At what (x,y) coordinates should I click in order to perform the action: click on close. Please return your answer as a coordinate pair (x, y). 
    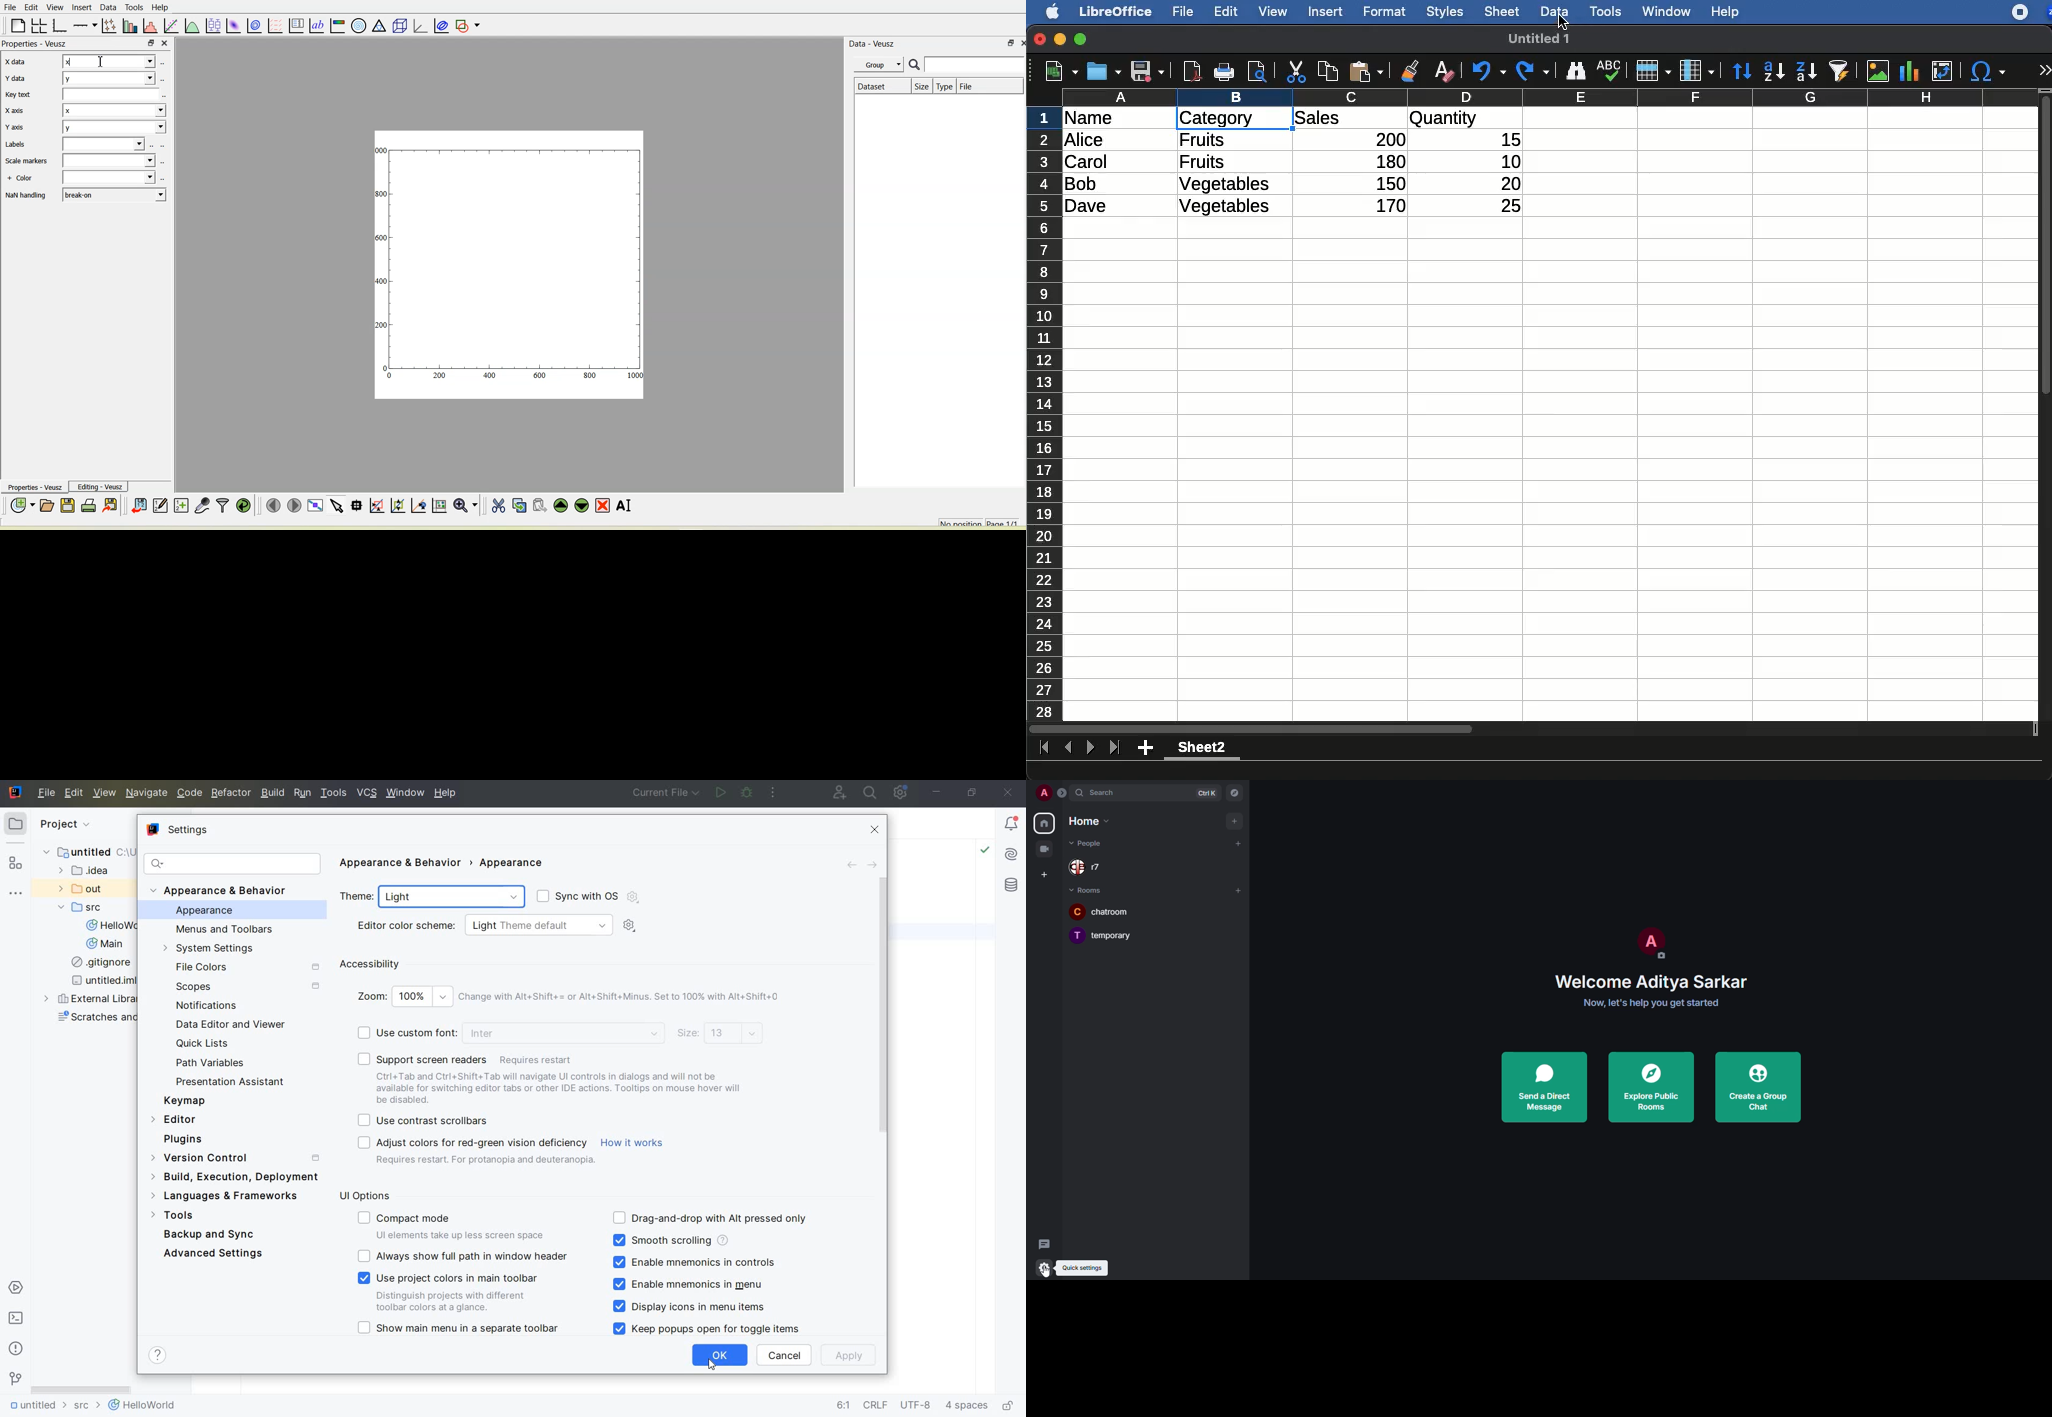
    Looking at the image, I should click on (877, 830).